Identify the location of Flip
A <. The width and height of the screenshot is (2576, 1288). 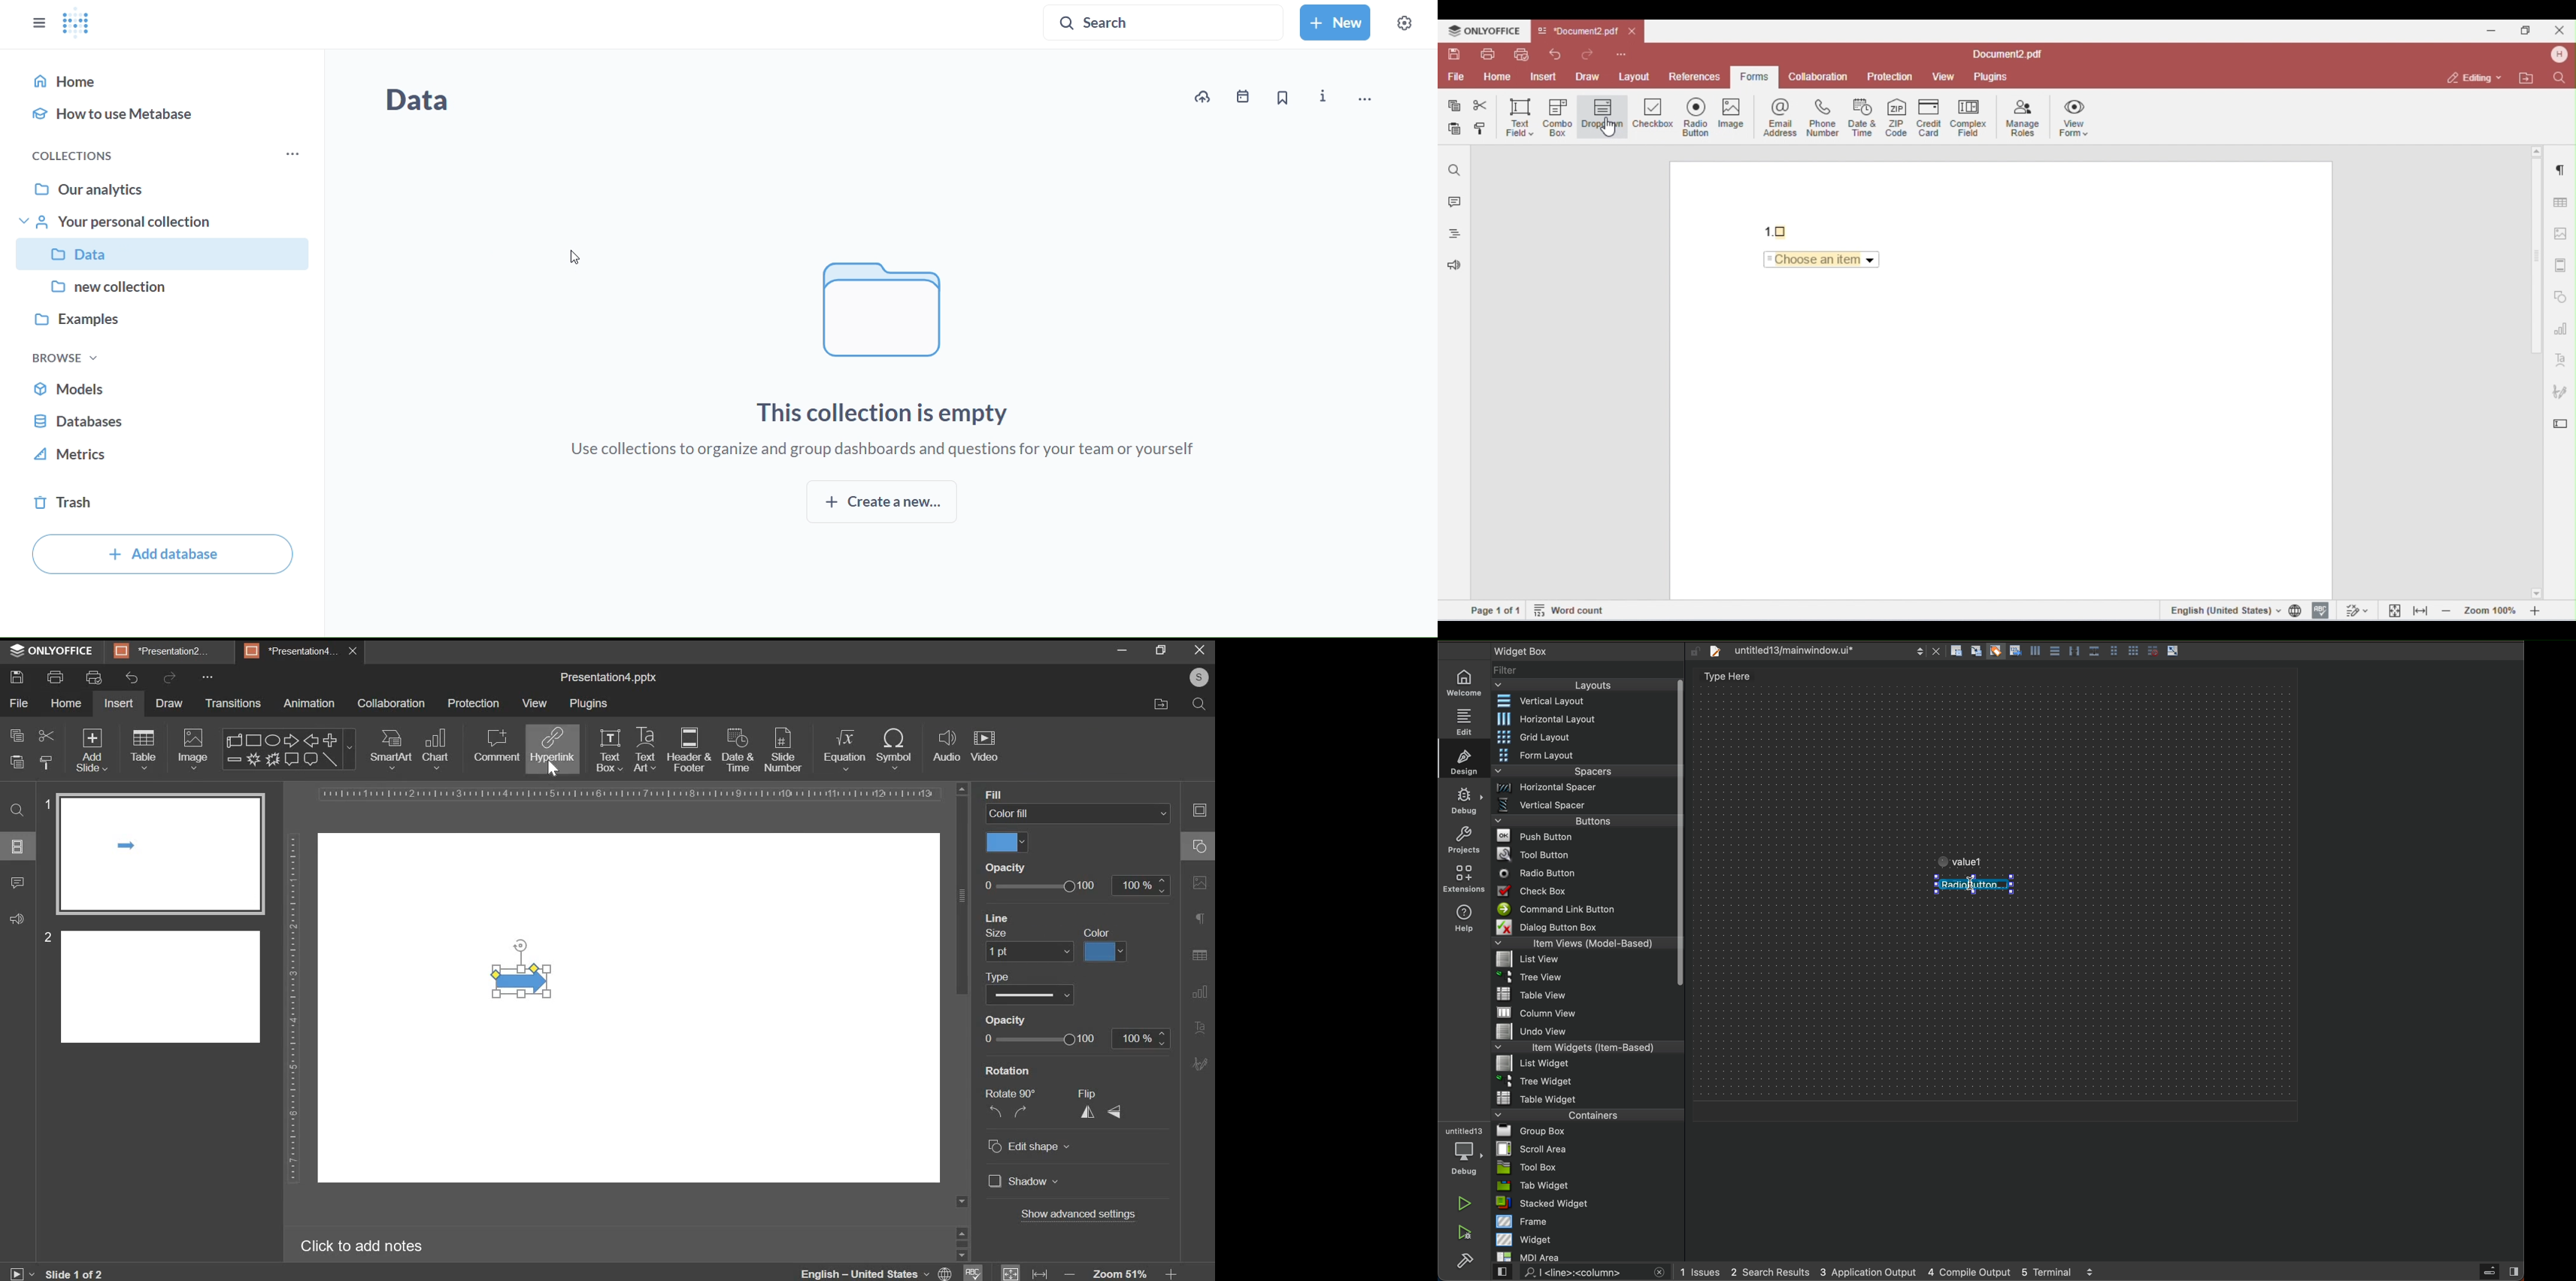
(1101, 1108).